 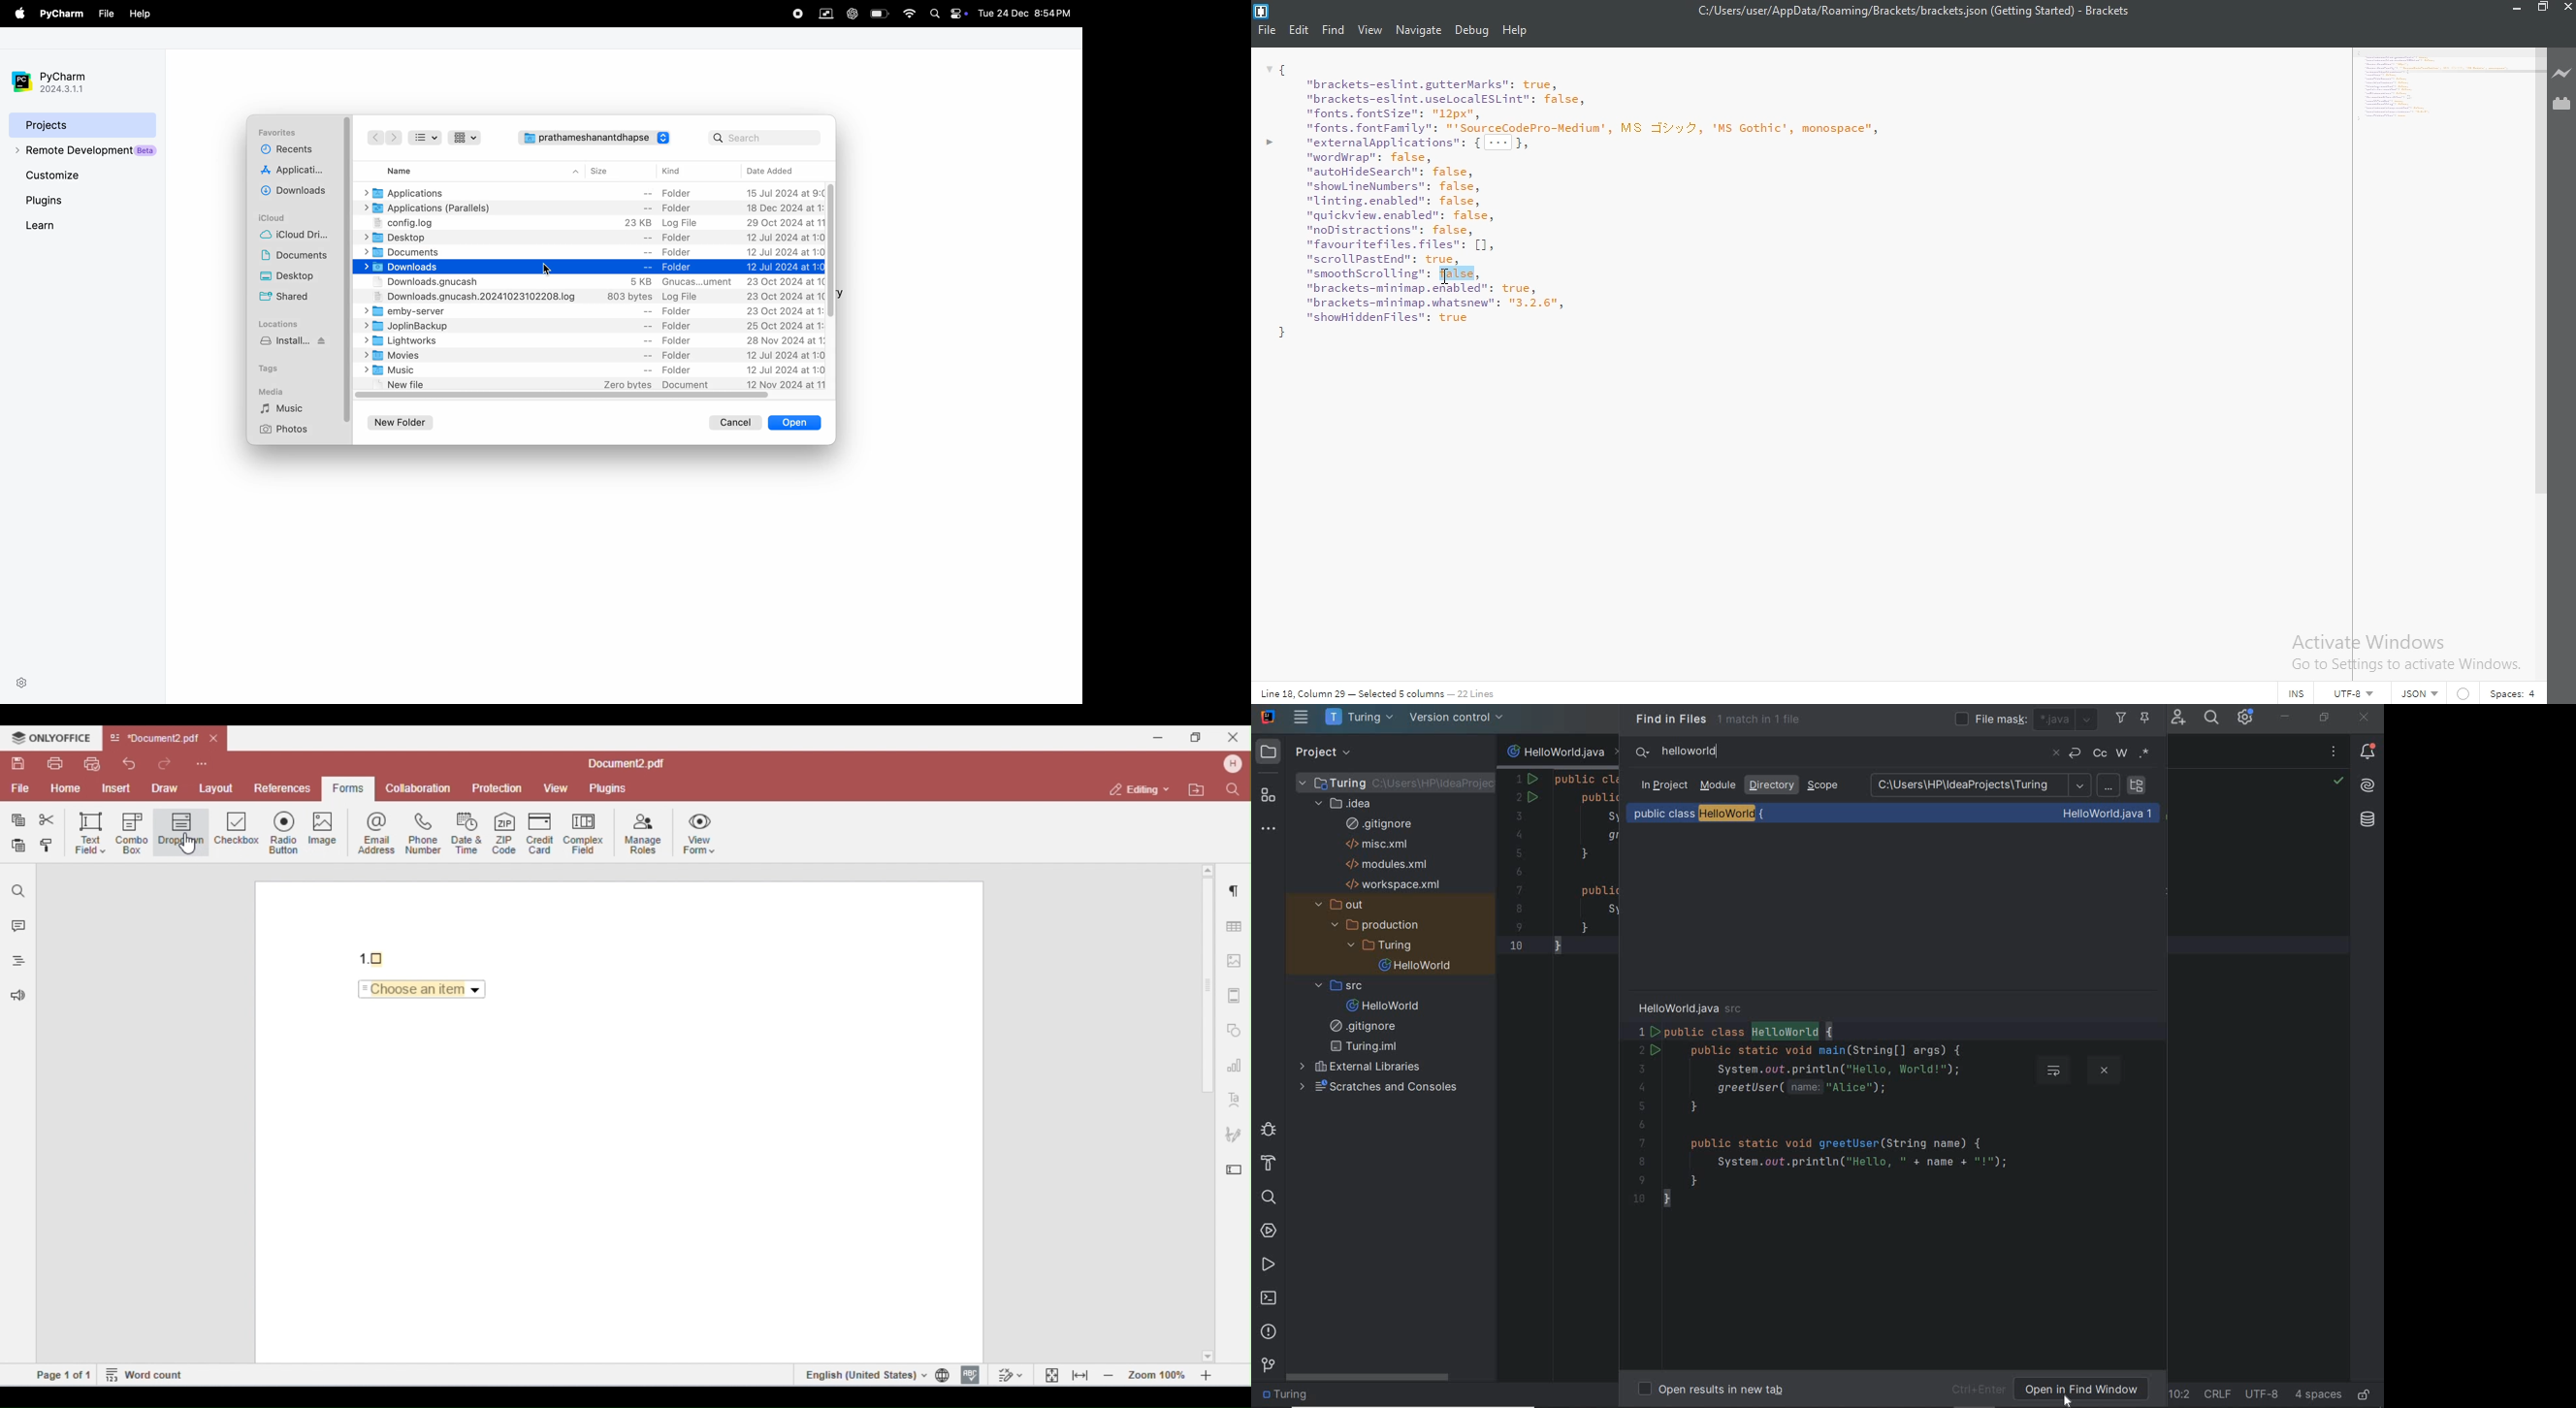 What do you see at coordinates (2299, 694) in the screenshot?
I see `Toggle Insert or Overwrite` at bounding box center [2299, 694].